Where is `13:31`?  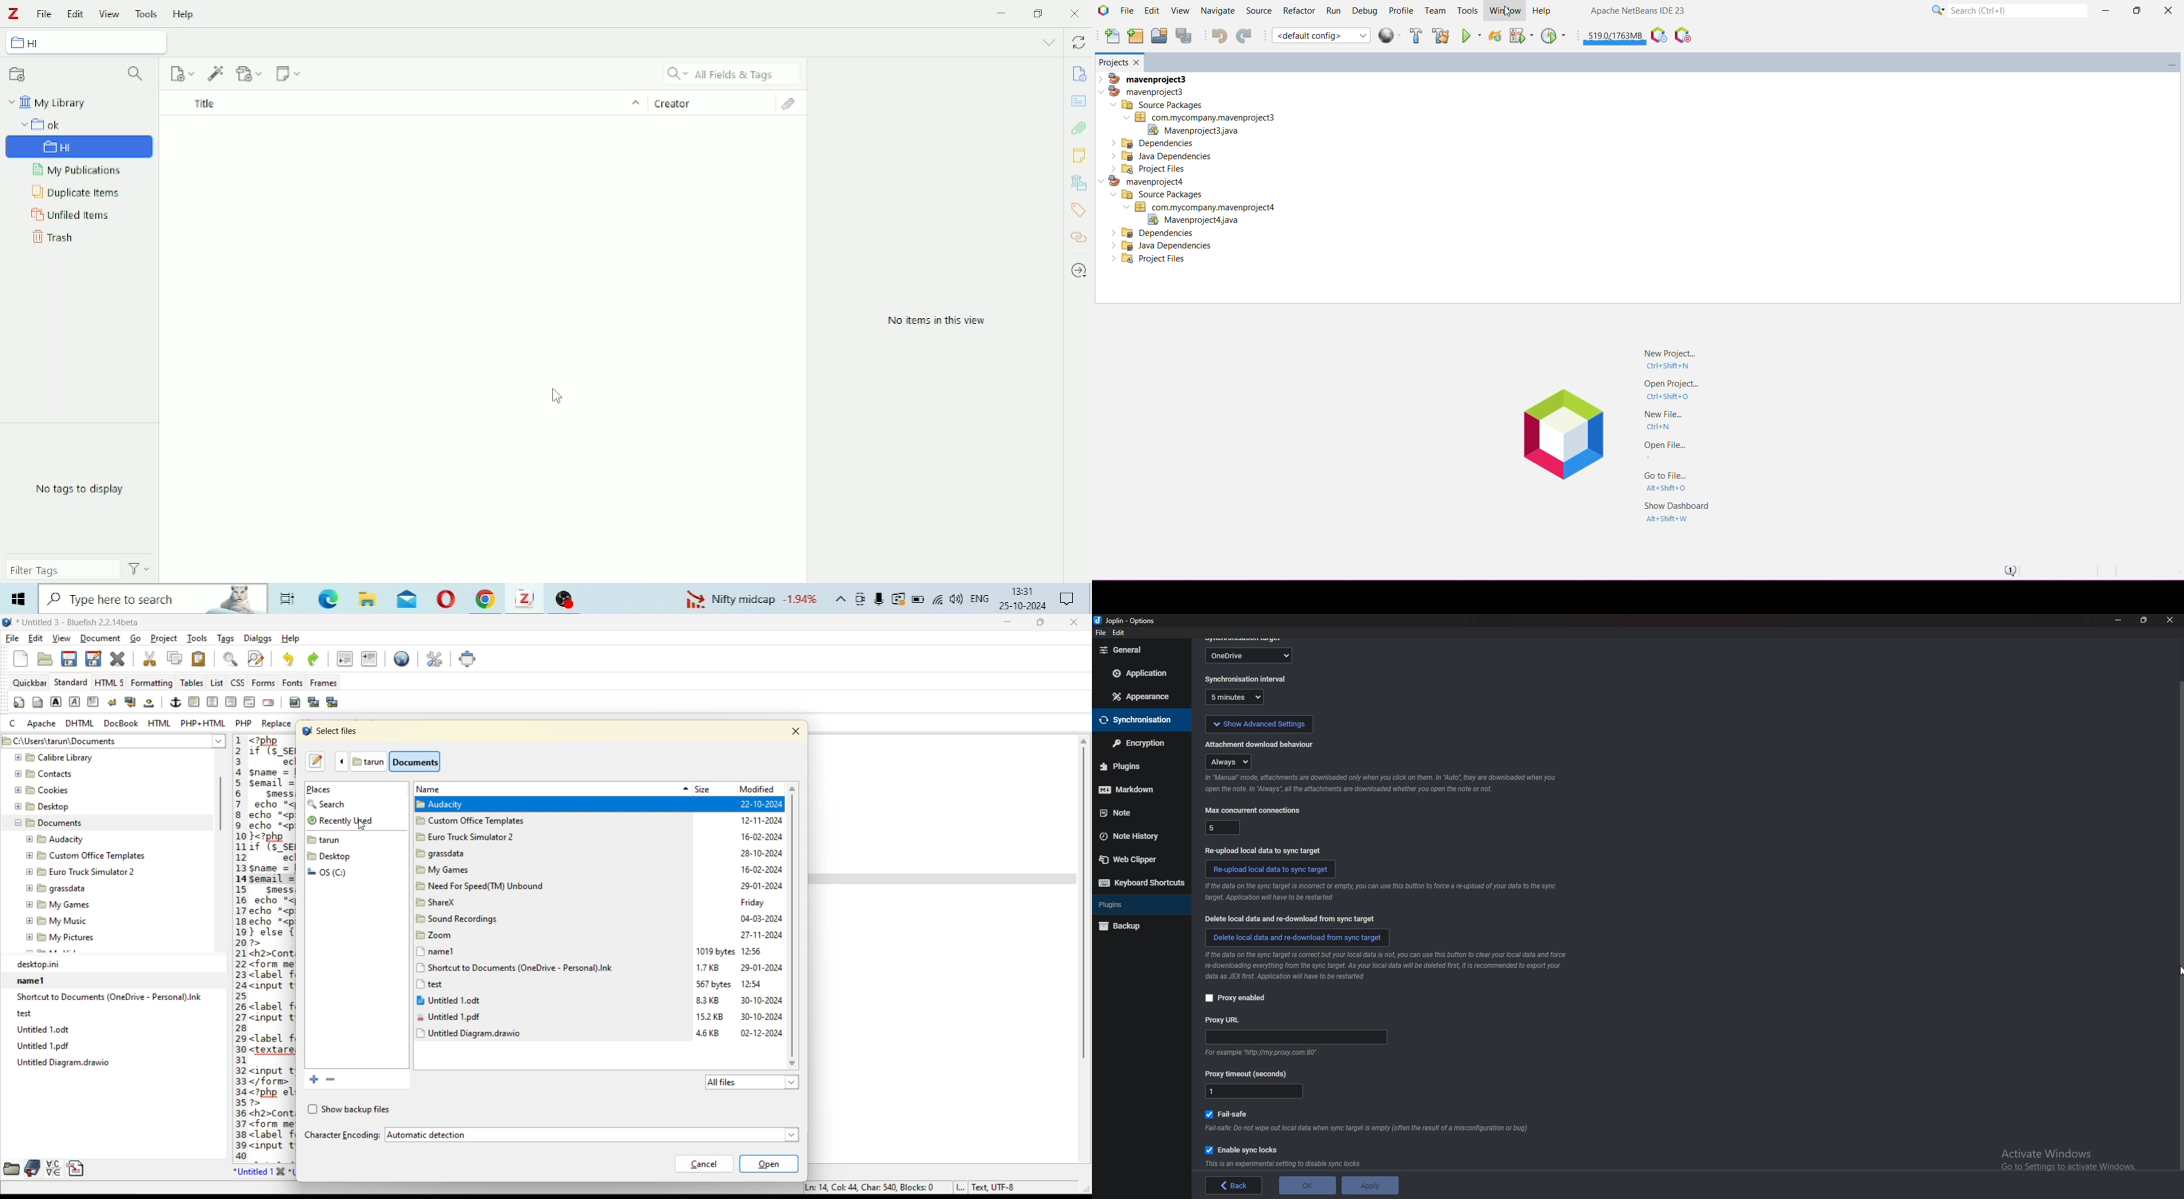 13:31 is located at coordinates (1025, 591).